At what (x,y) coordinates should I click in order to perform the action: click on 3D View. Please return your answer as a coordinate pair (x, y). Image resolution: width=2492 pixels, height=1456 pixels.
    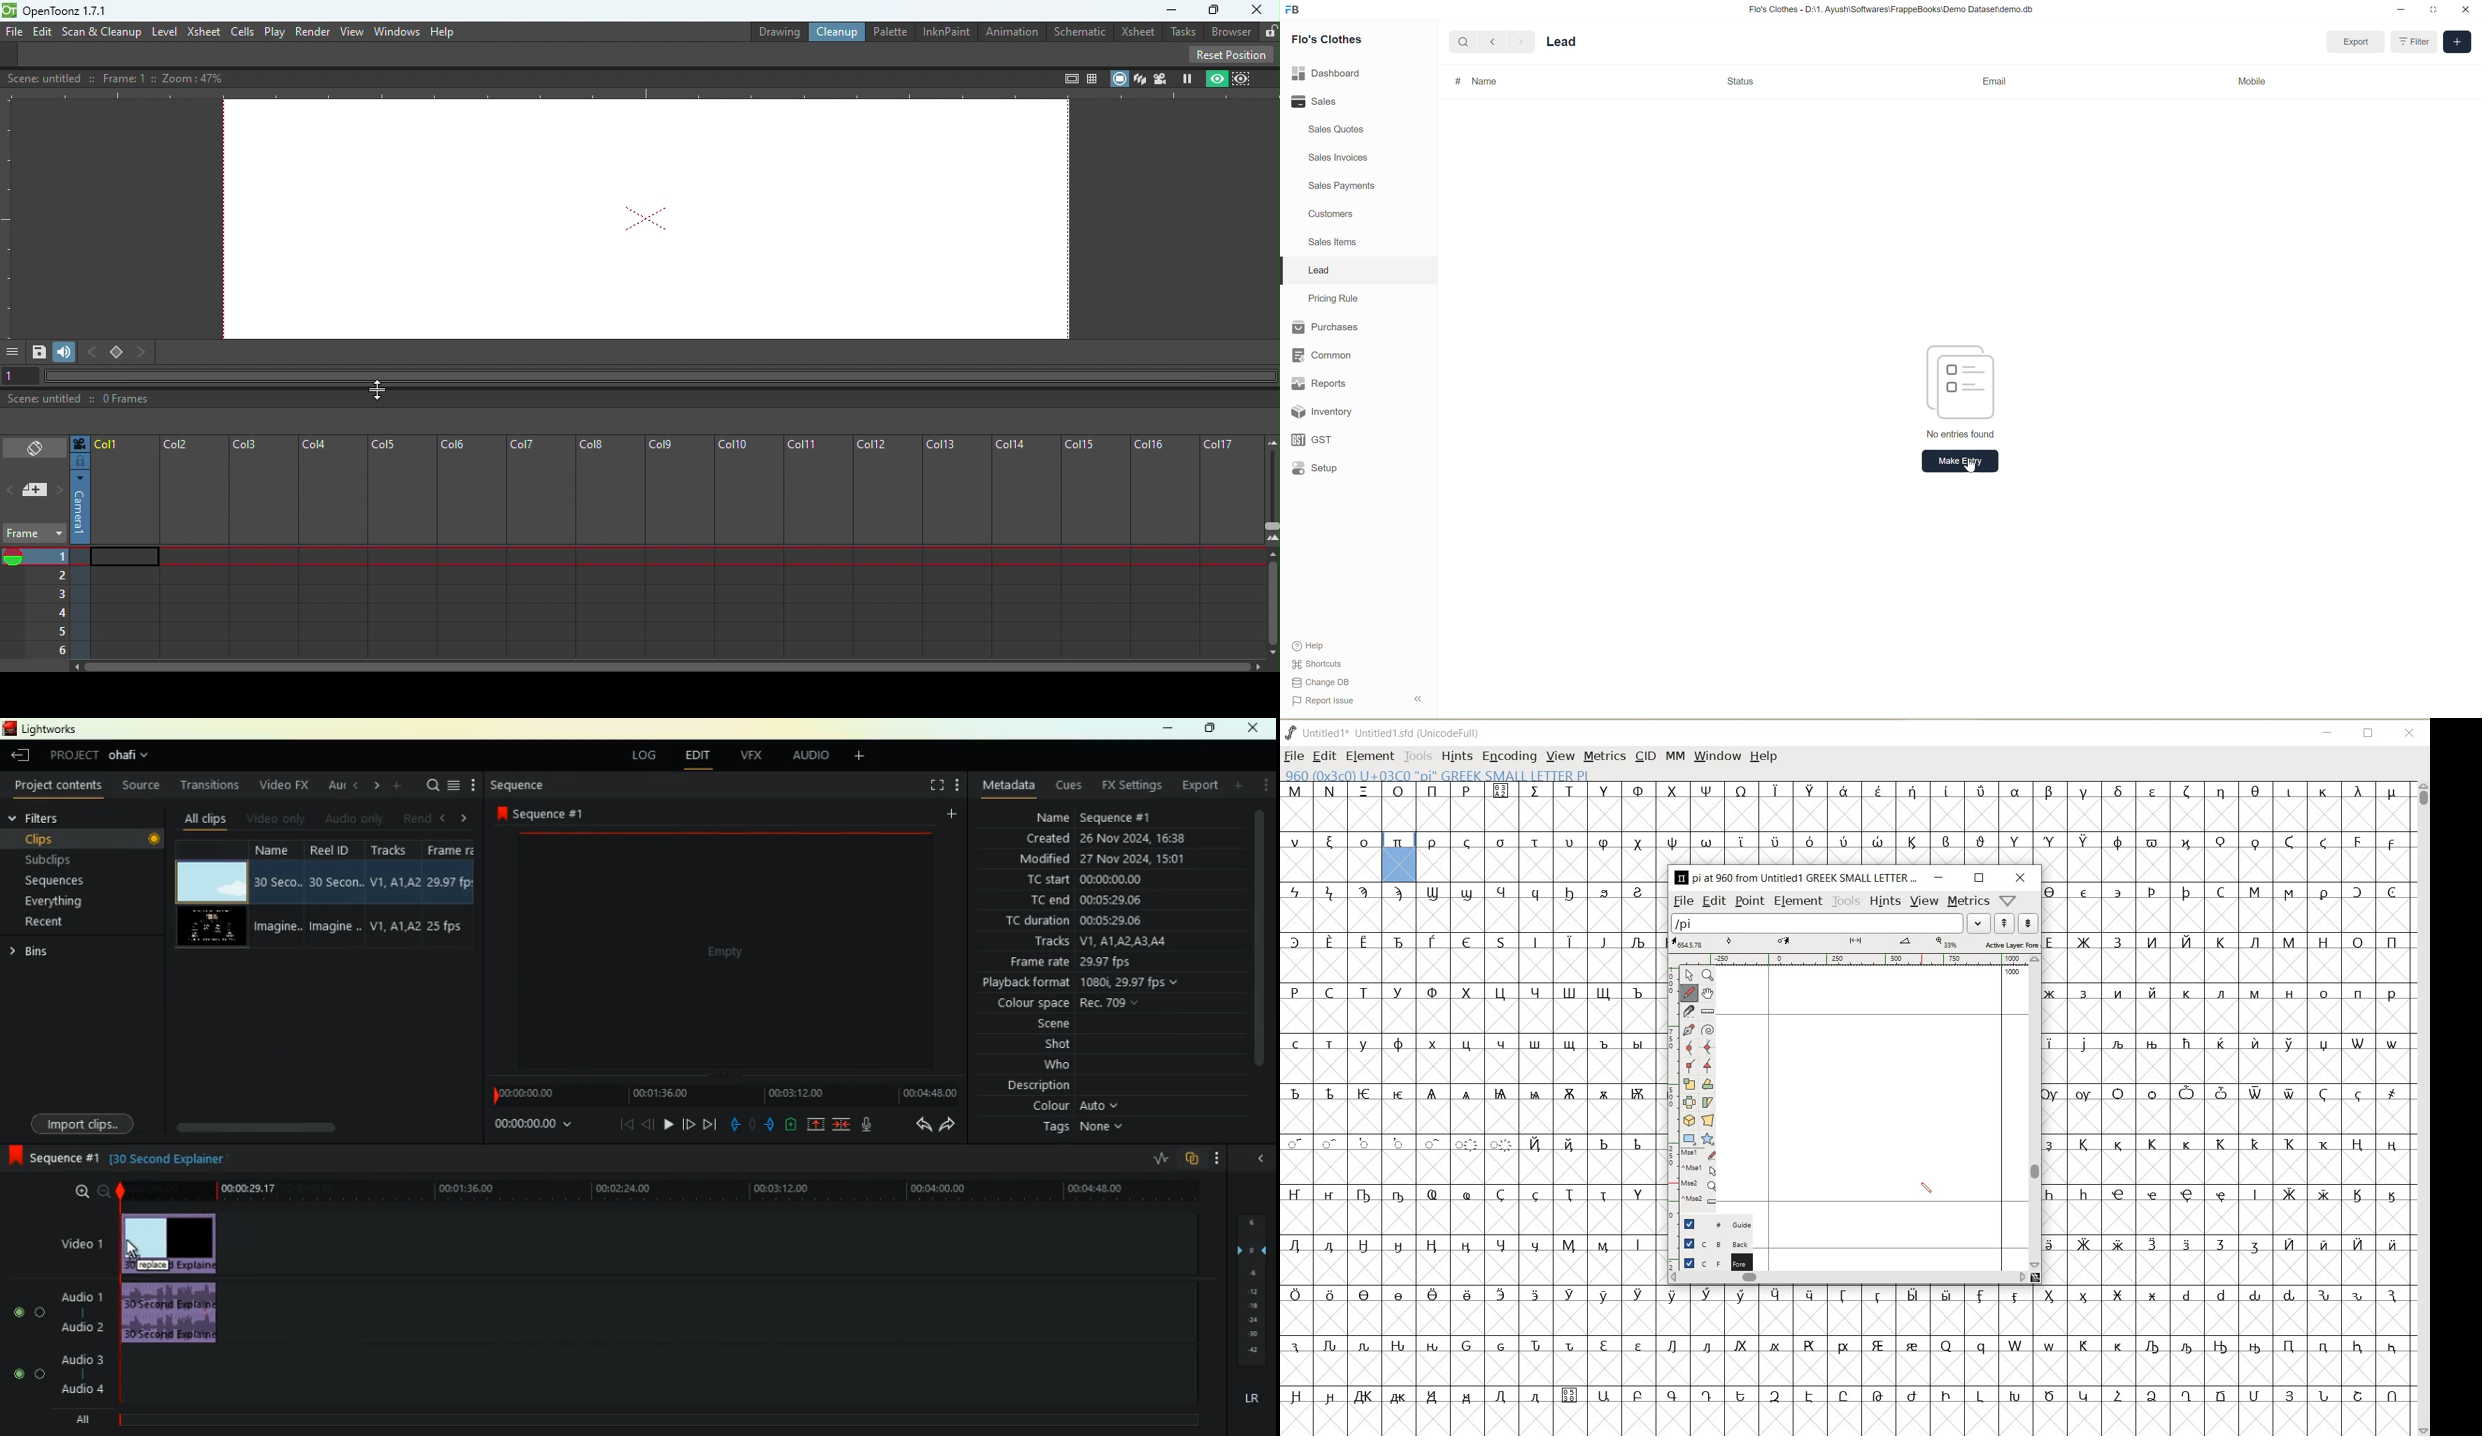
    Looking at the image, I should click on (1139, 78).